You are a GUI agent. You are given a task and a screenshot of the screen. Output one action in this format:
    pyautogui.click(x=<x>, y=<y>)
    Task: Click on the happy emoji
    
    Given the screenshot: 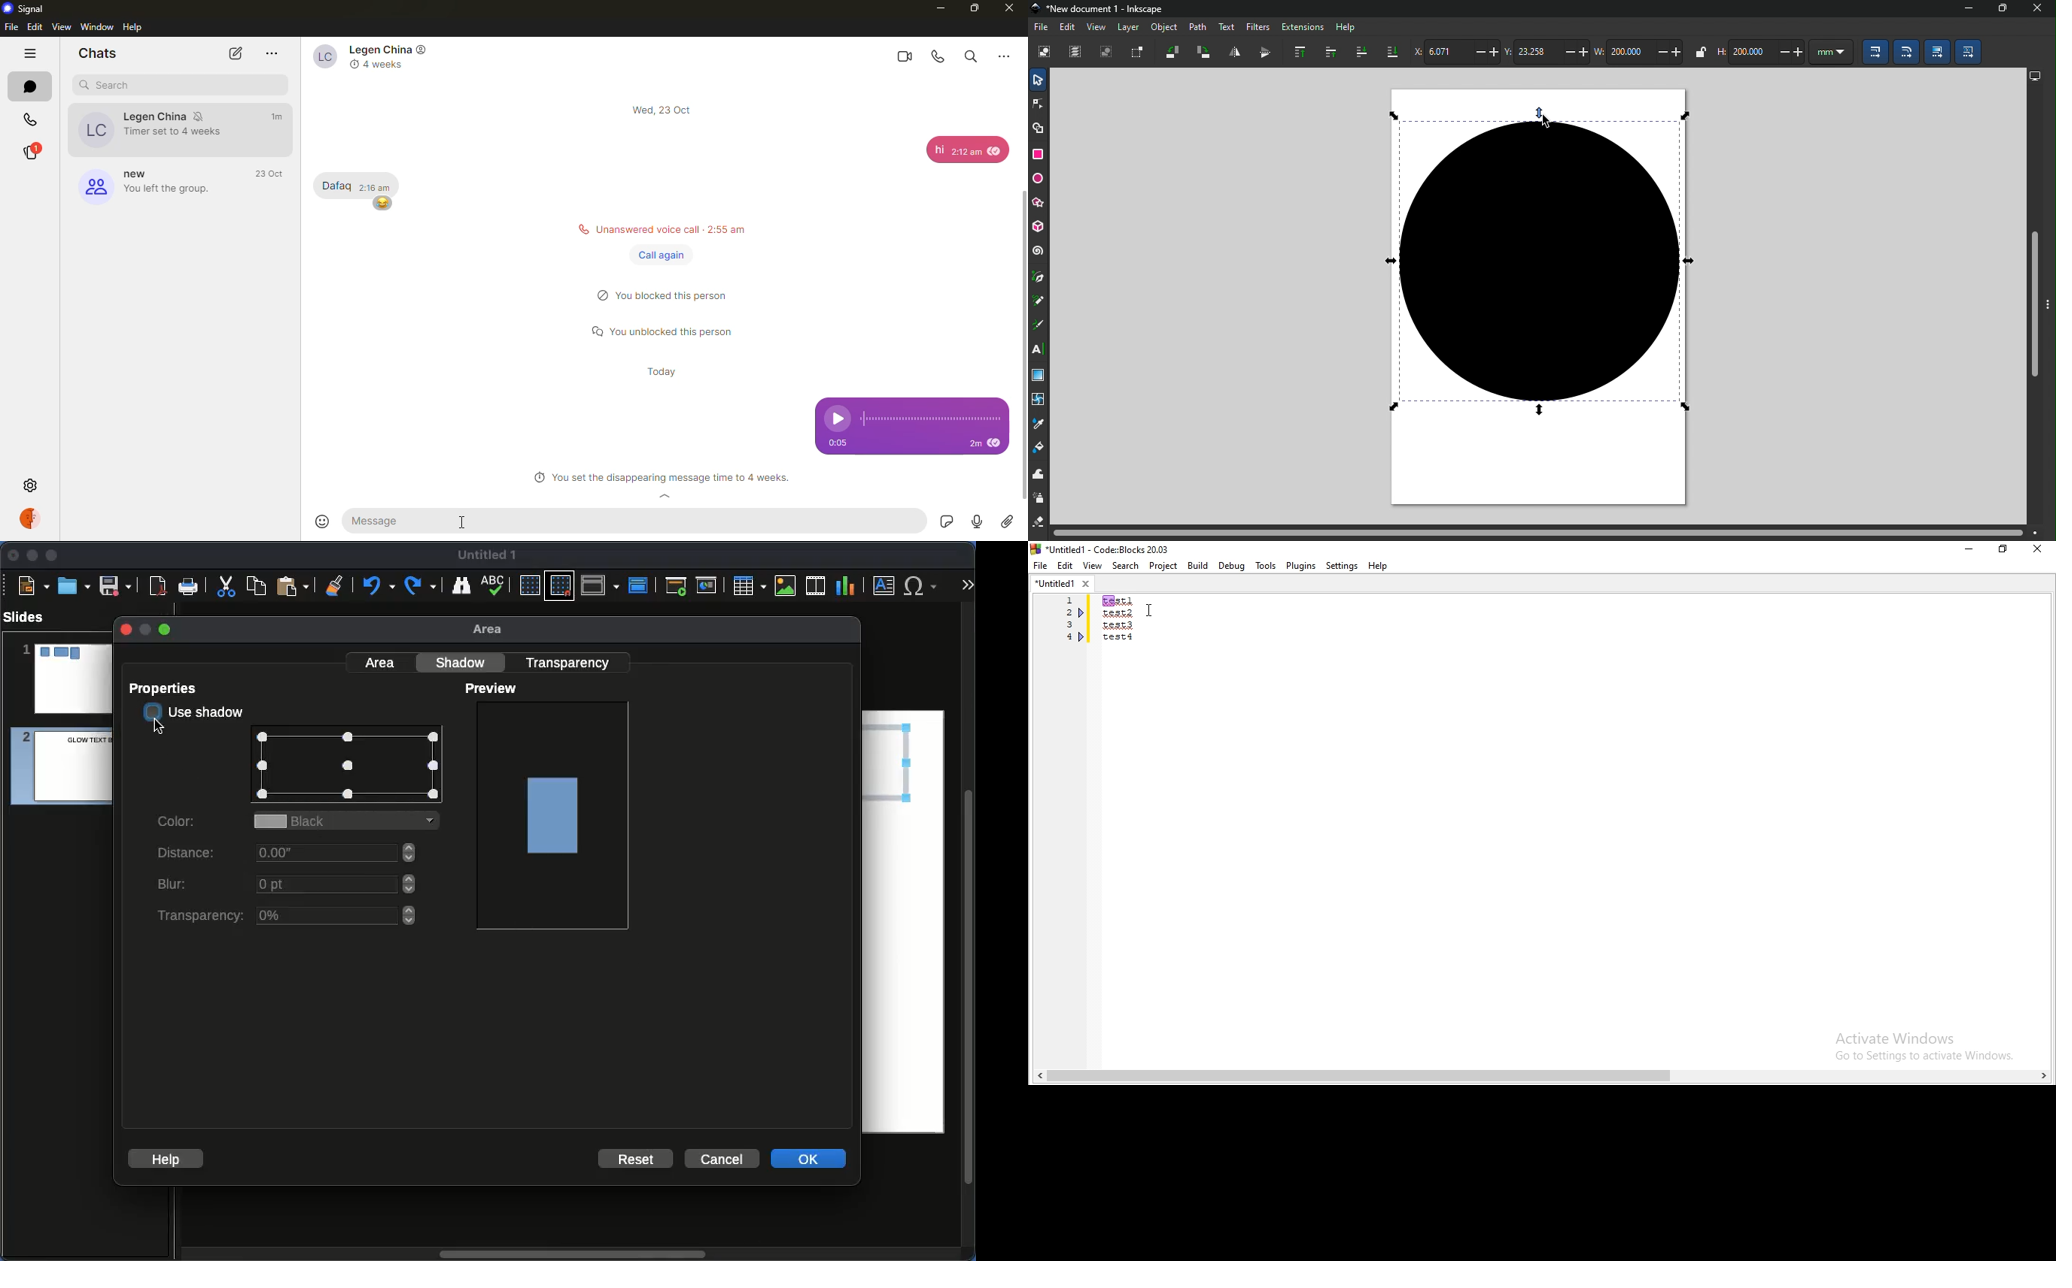 What is the action you would take?
    pyautogui.click(x=382, y=203)
    